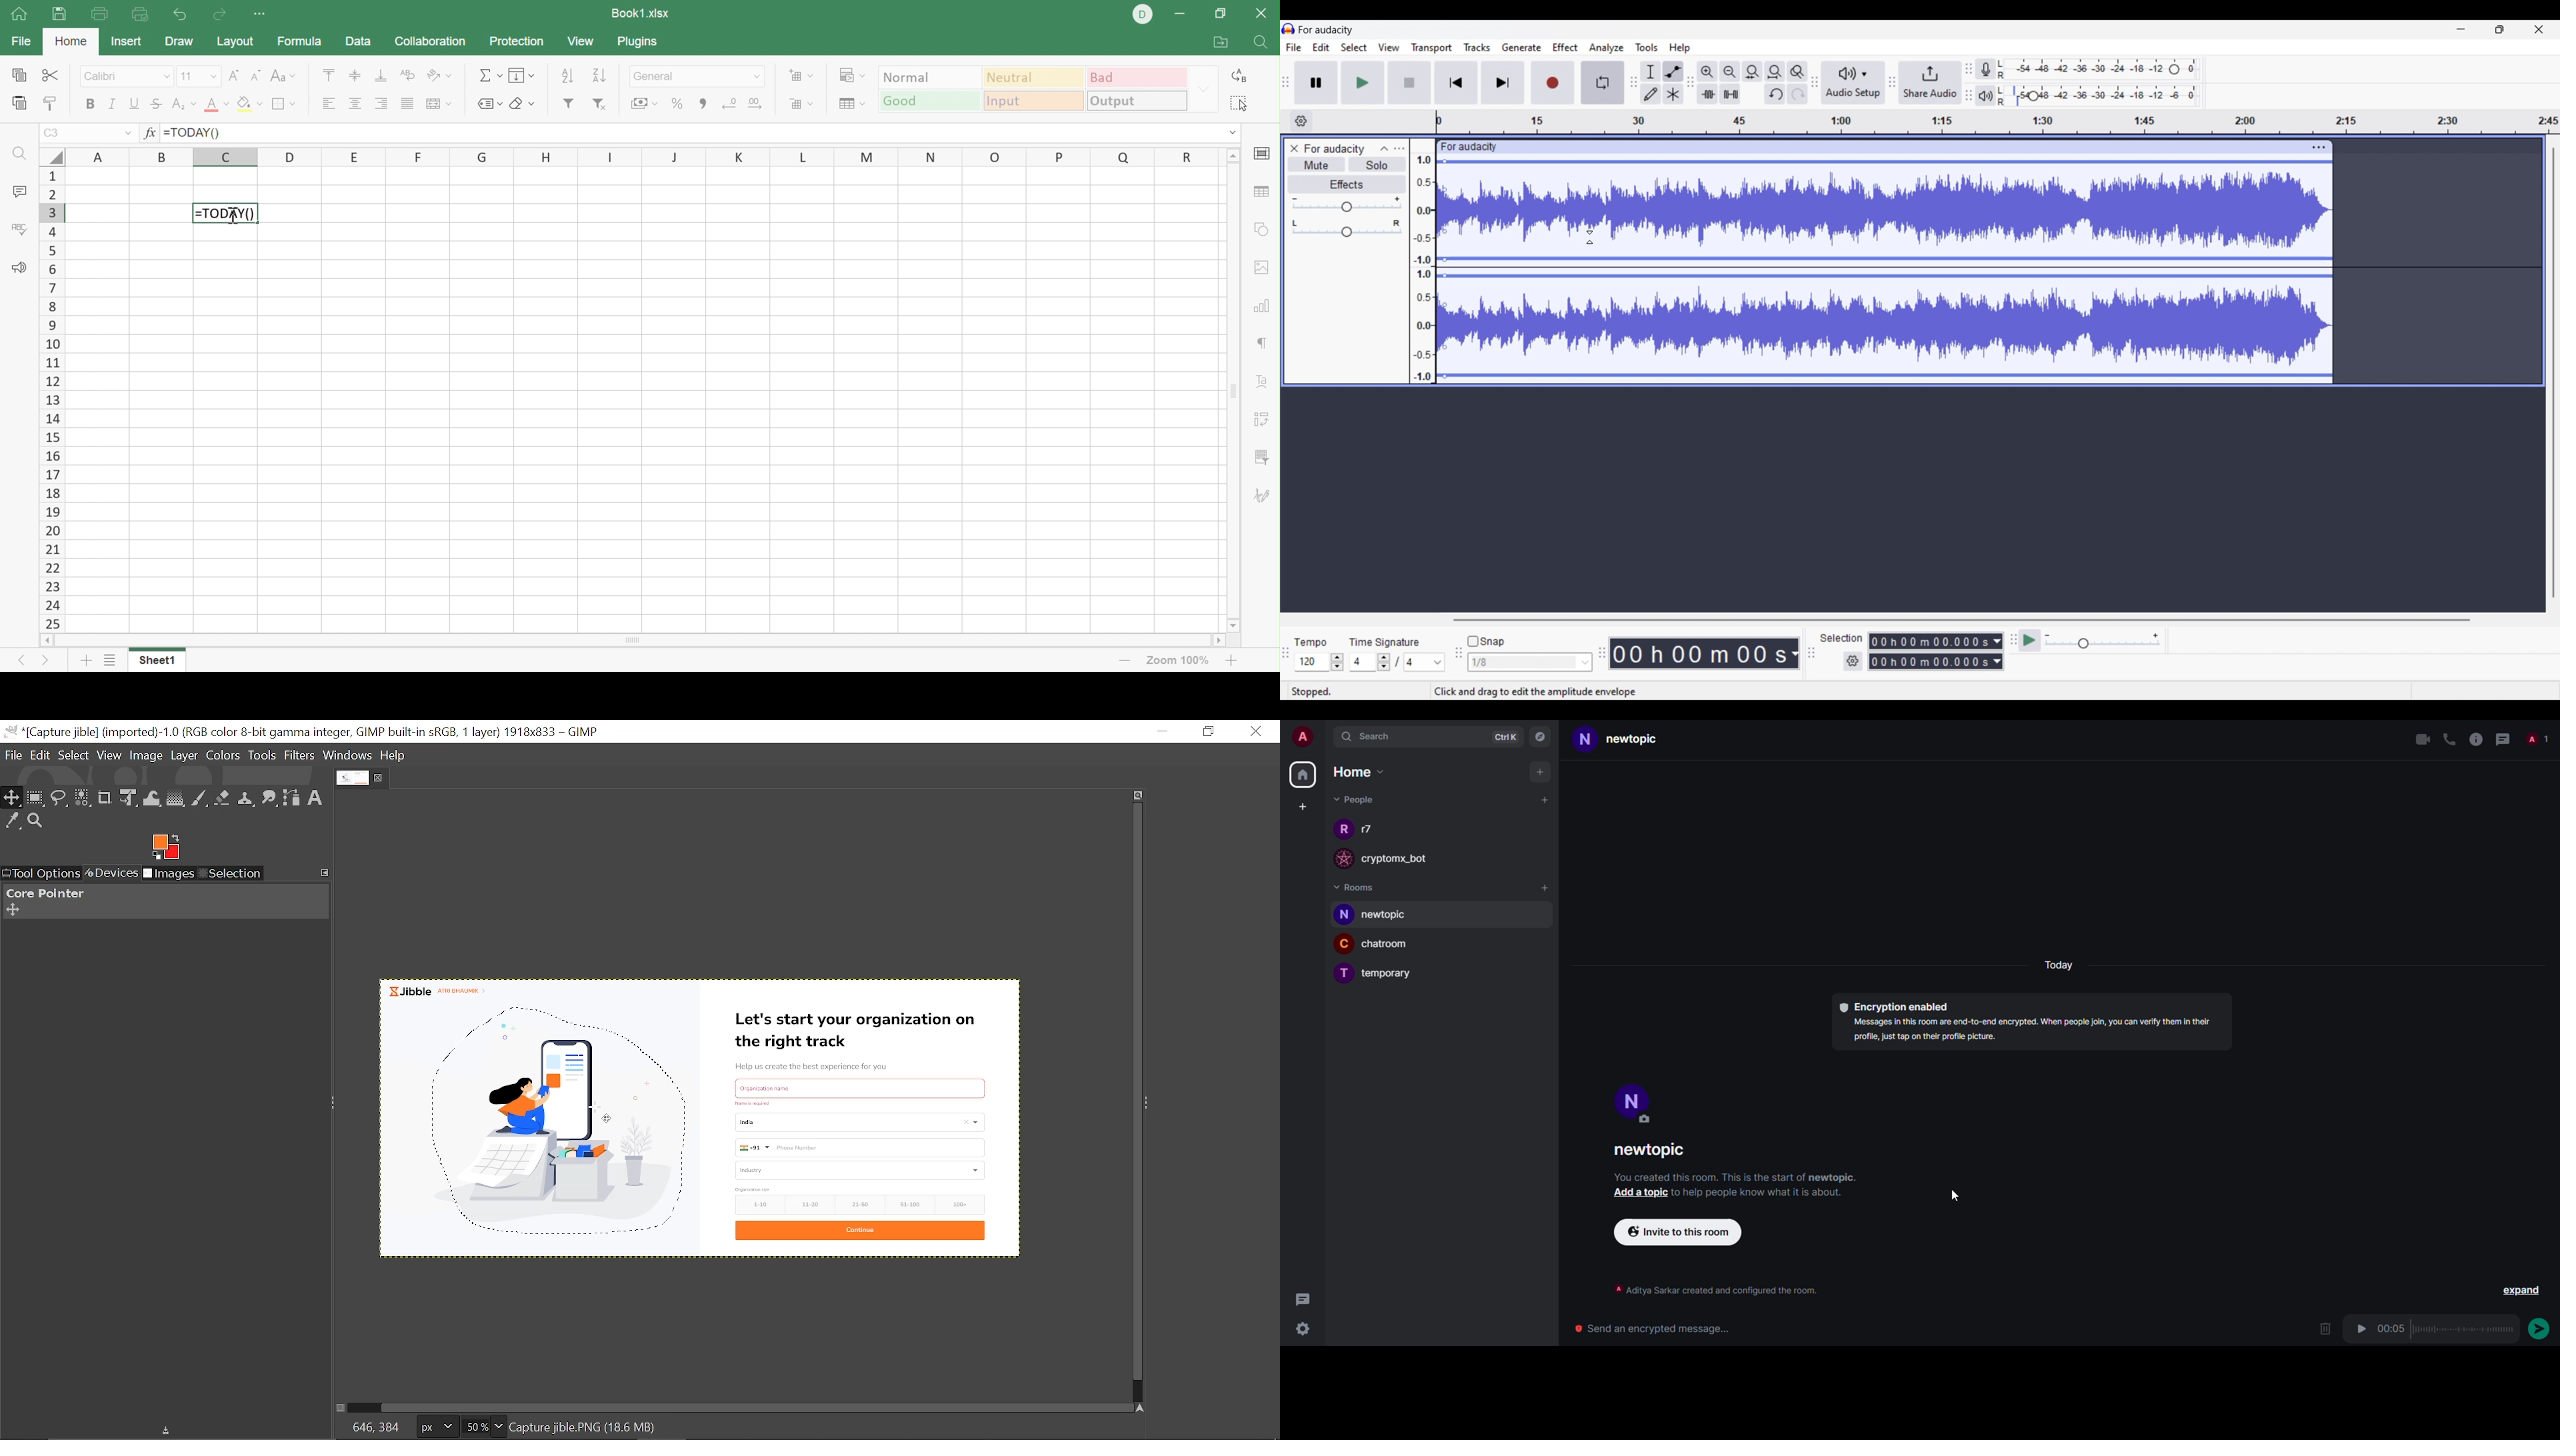 This screenshot has height=1456, width=2576. Describe the element at coordinates (754, 1204) in the screenshot. I see `1-10` at that location.